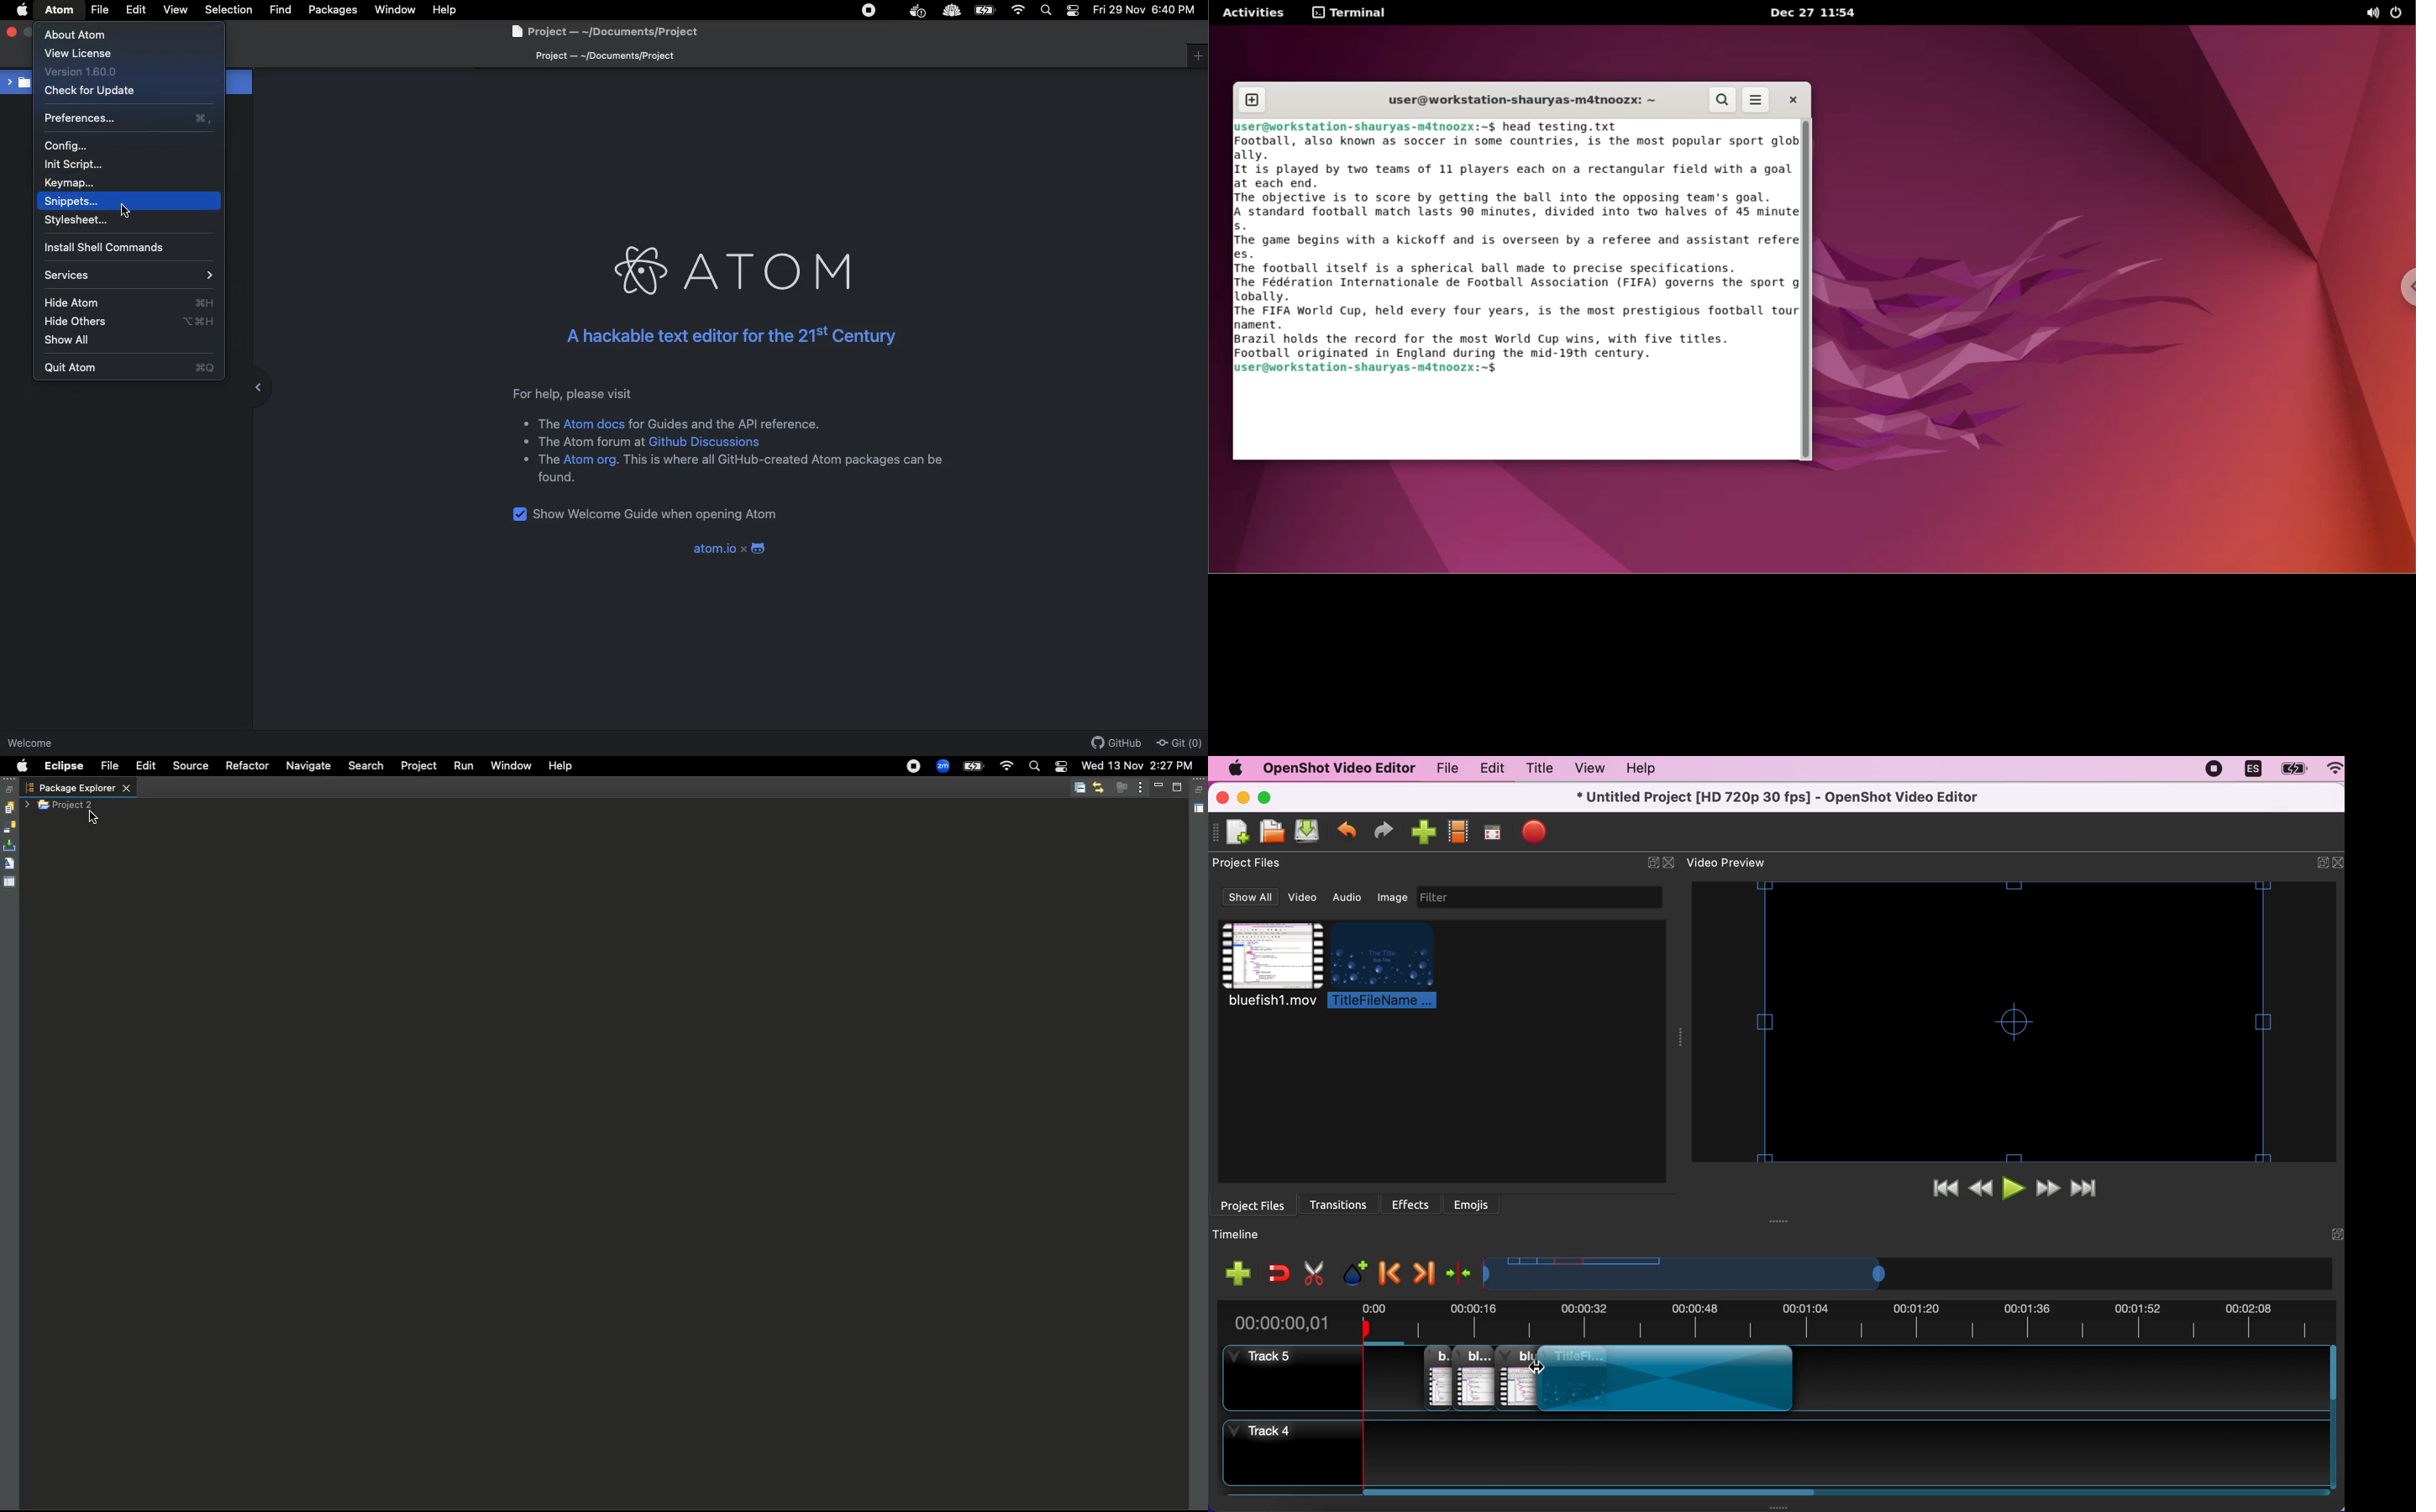 This screenshot has width=2436, height=1512. Describe the element at coordinates (1586, 768) in the screenshot. I see `view` at that location.